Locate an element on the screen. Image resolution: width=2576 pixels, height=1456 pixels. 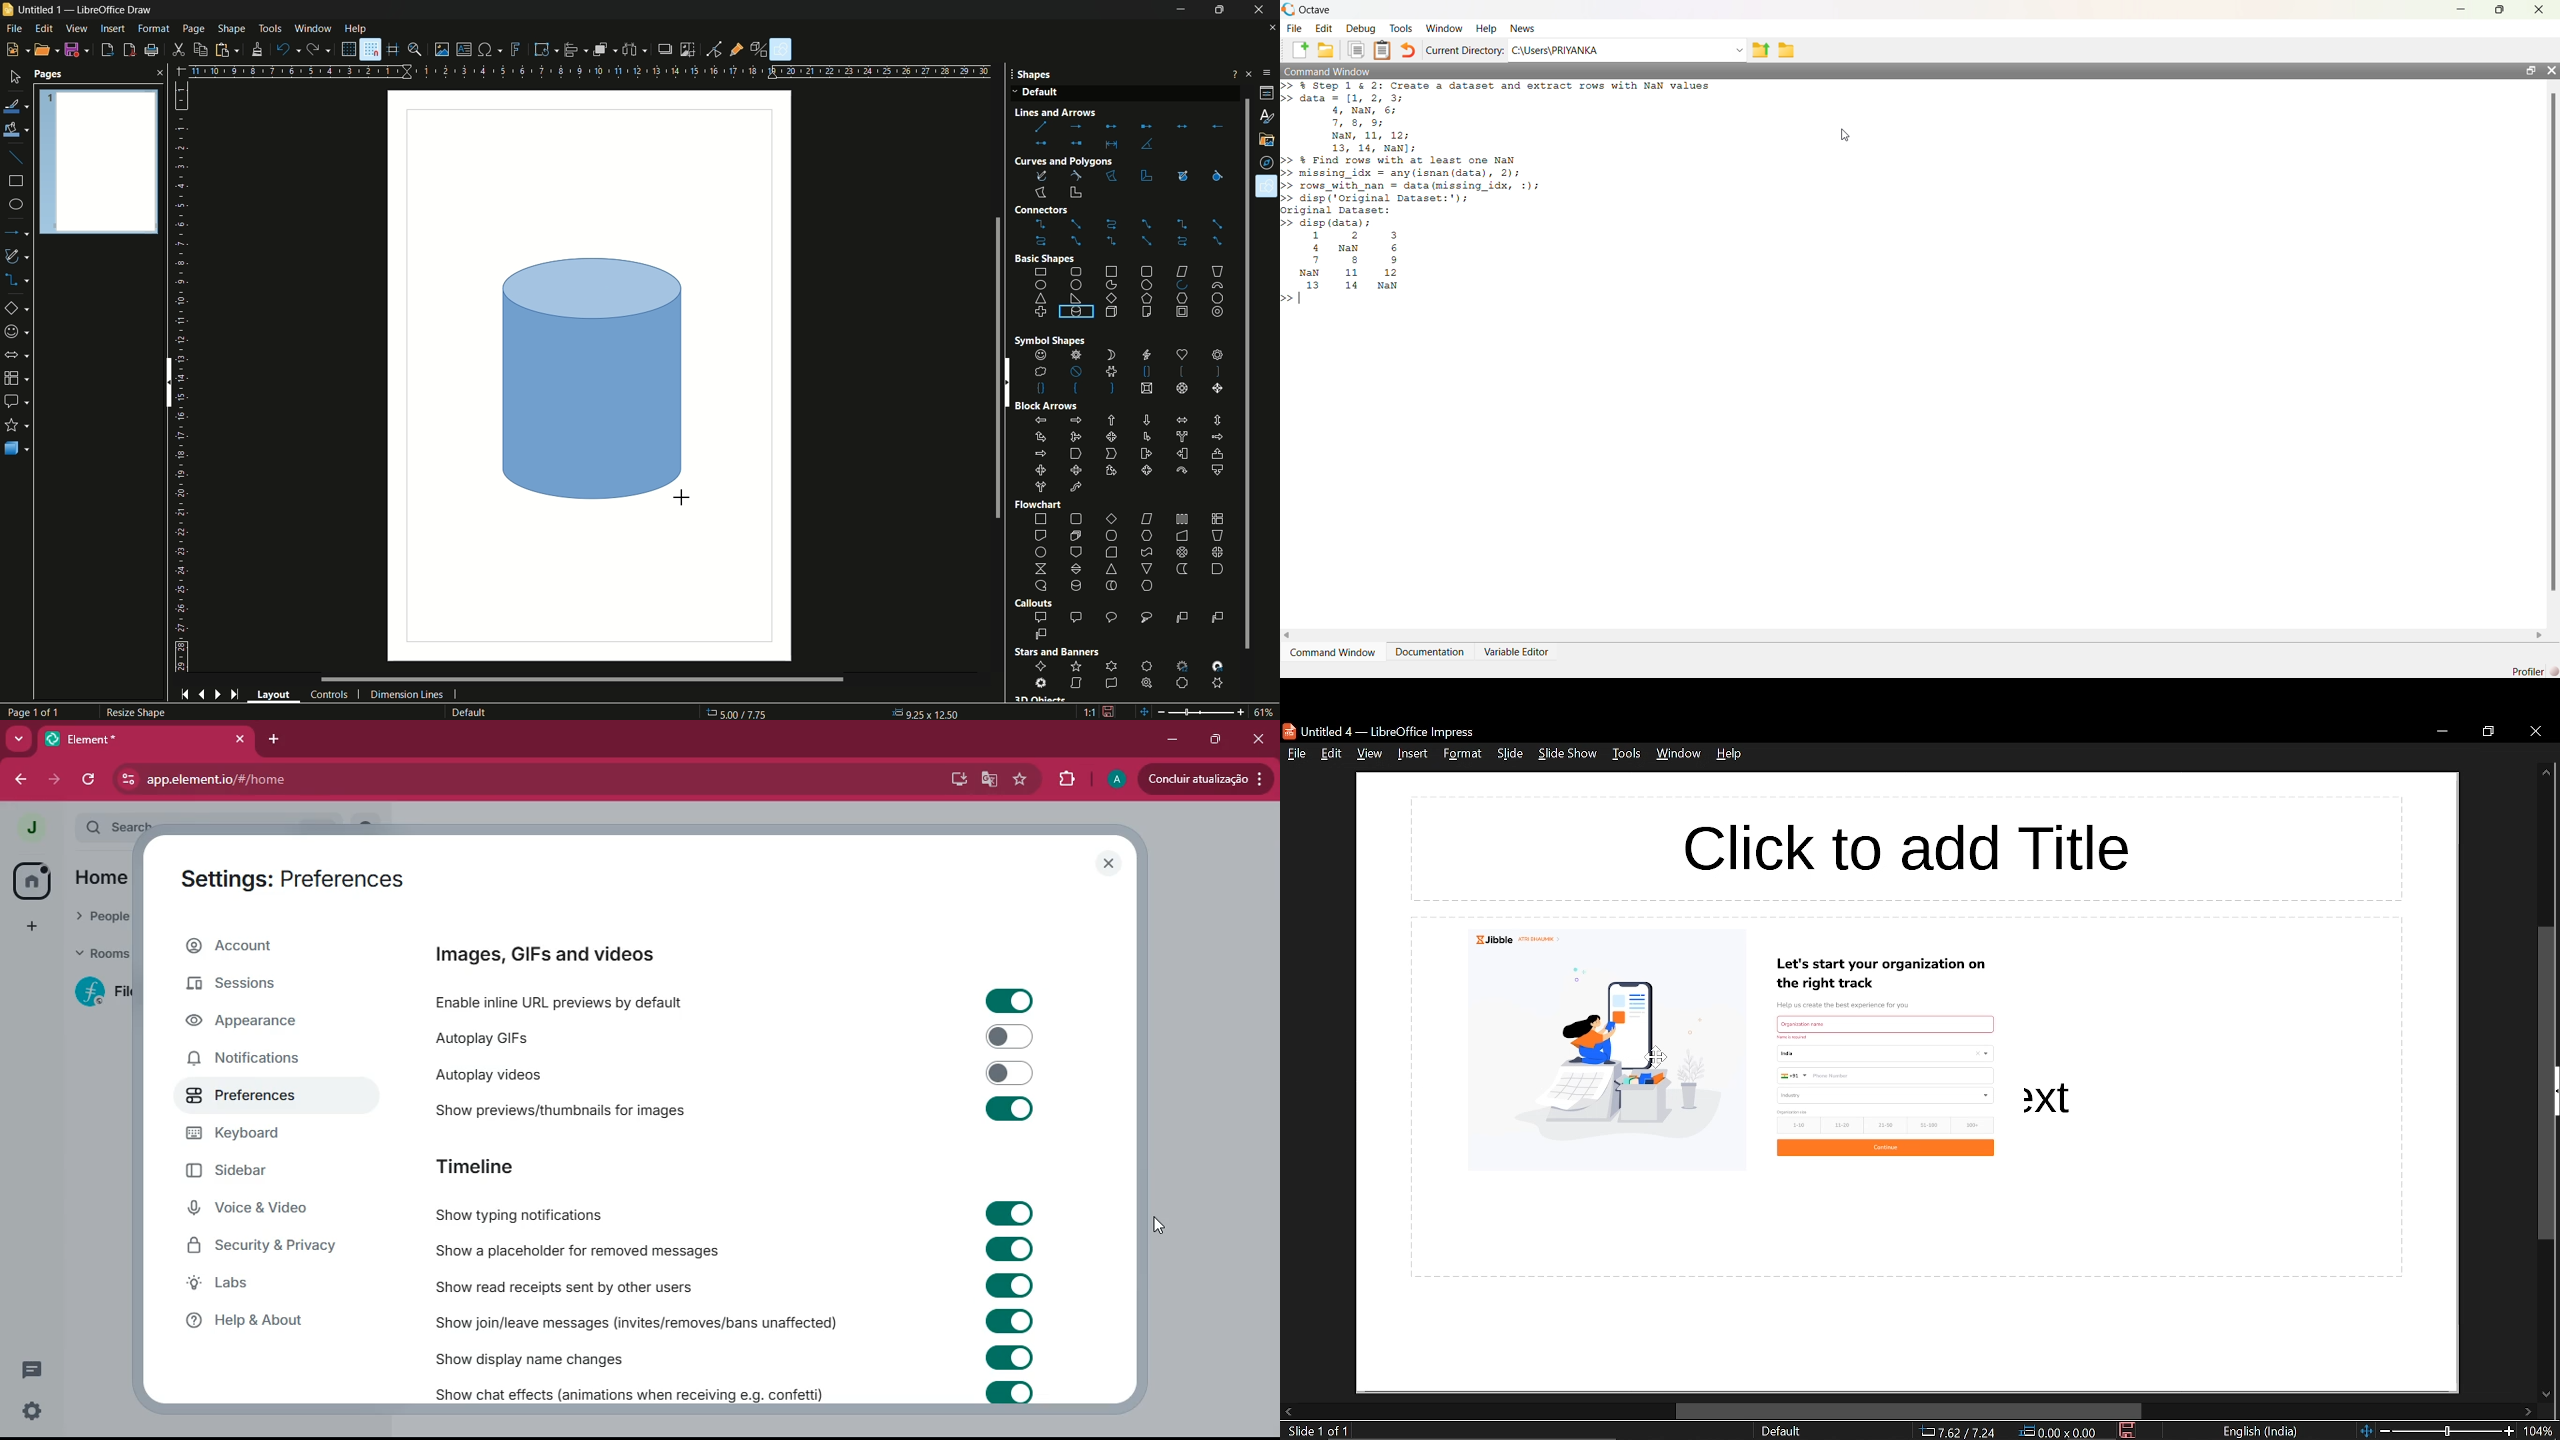
scaling factor is located at coordinates (1089, 714).